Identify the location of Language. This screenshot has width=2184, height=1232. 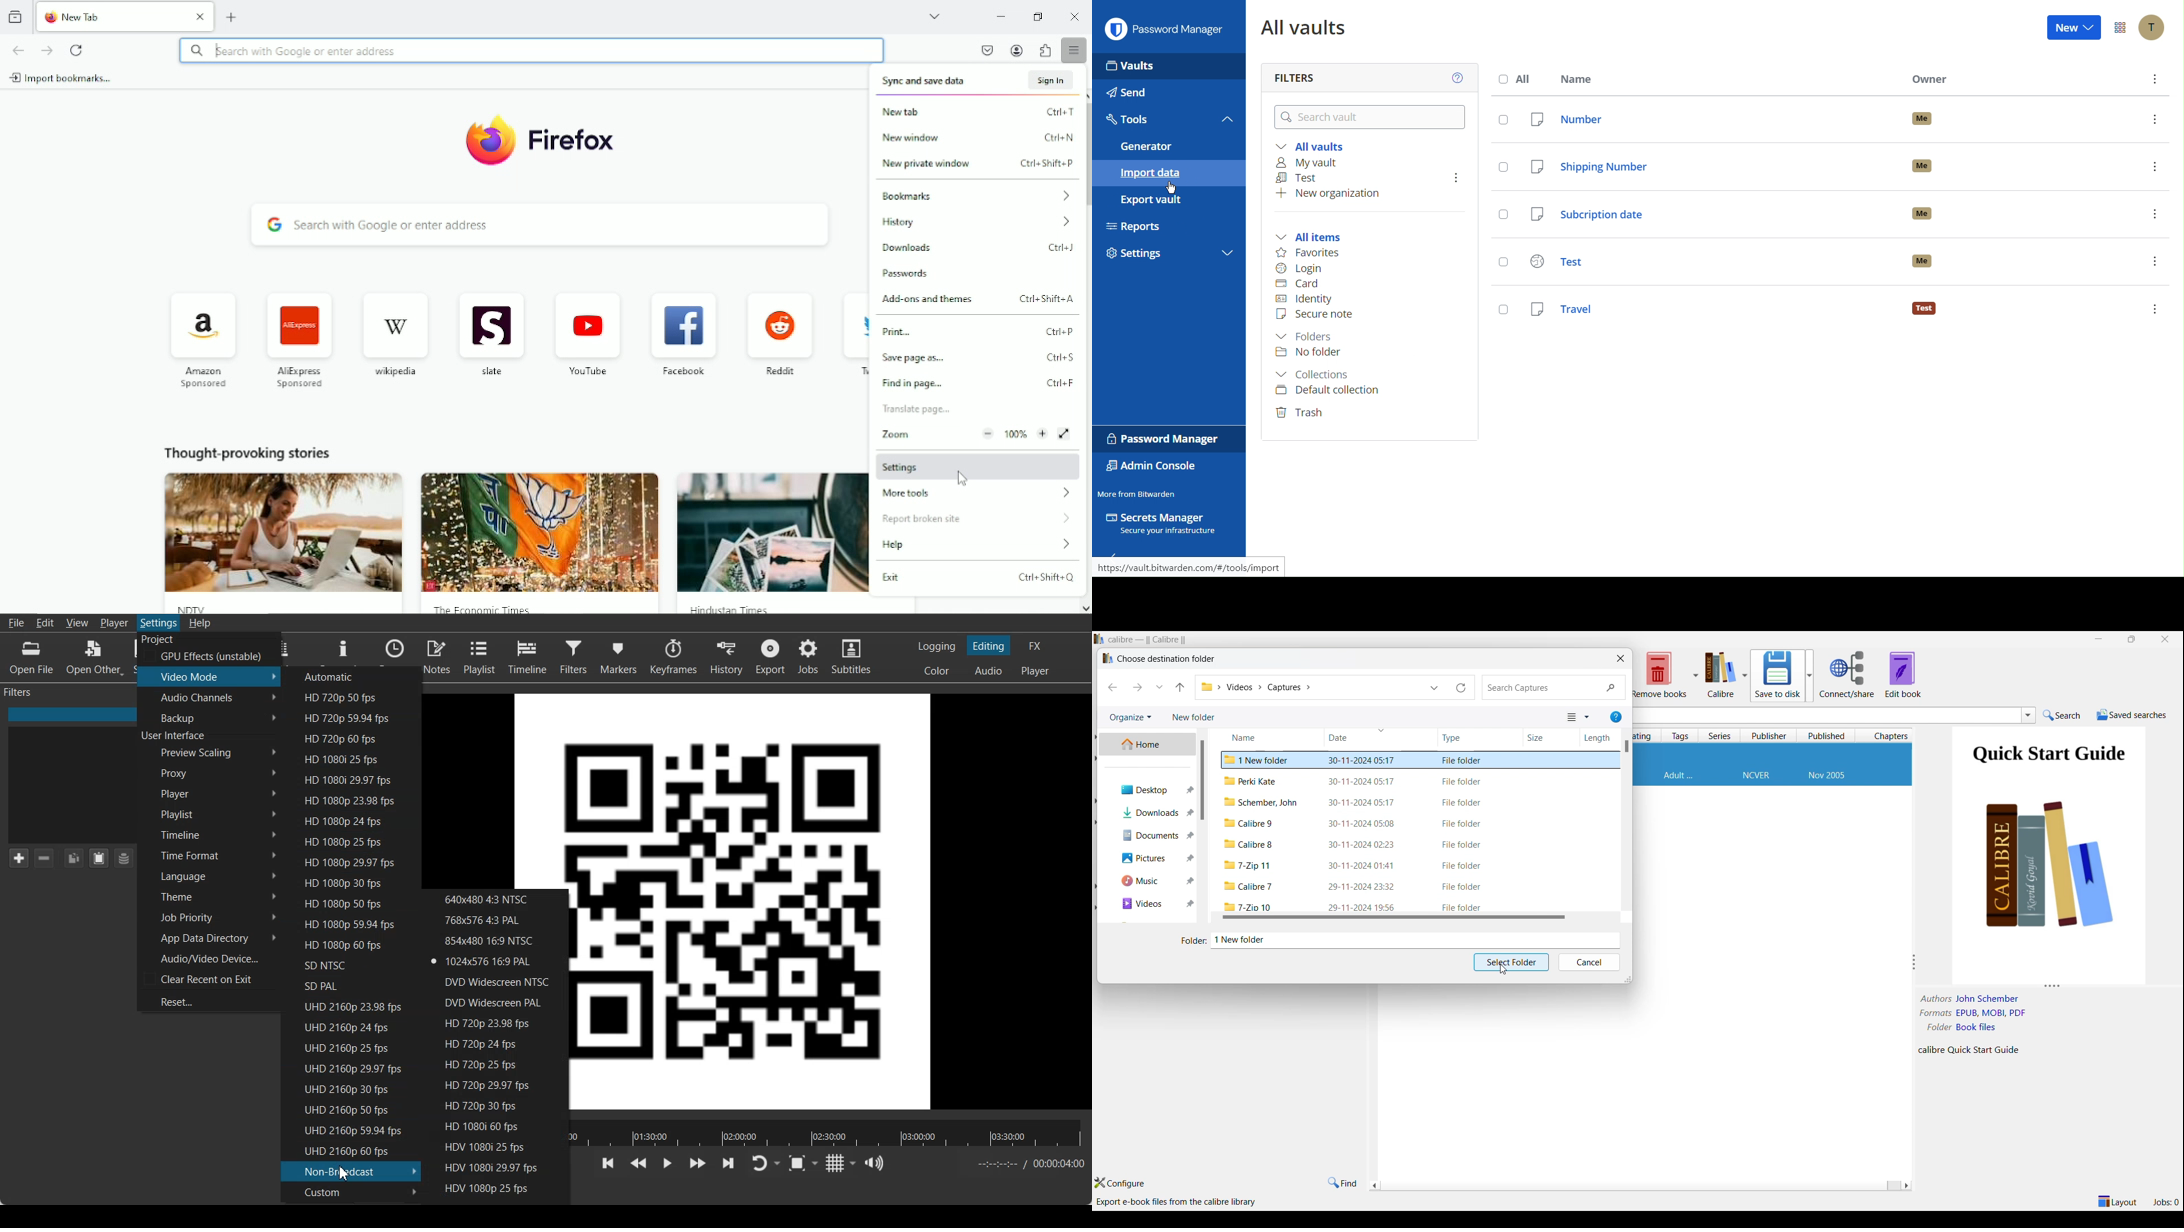
(208, 875).